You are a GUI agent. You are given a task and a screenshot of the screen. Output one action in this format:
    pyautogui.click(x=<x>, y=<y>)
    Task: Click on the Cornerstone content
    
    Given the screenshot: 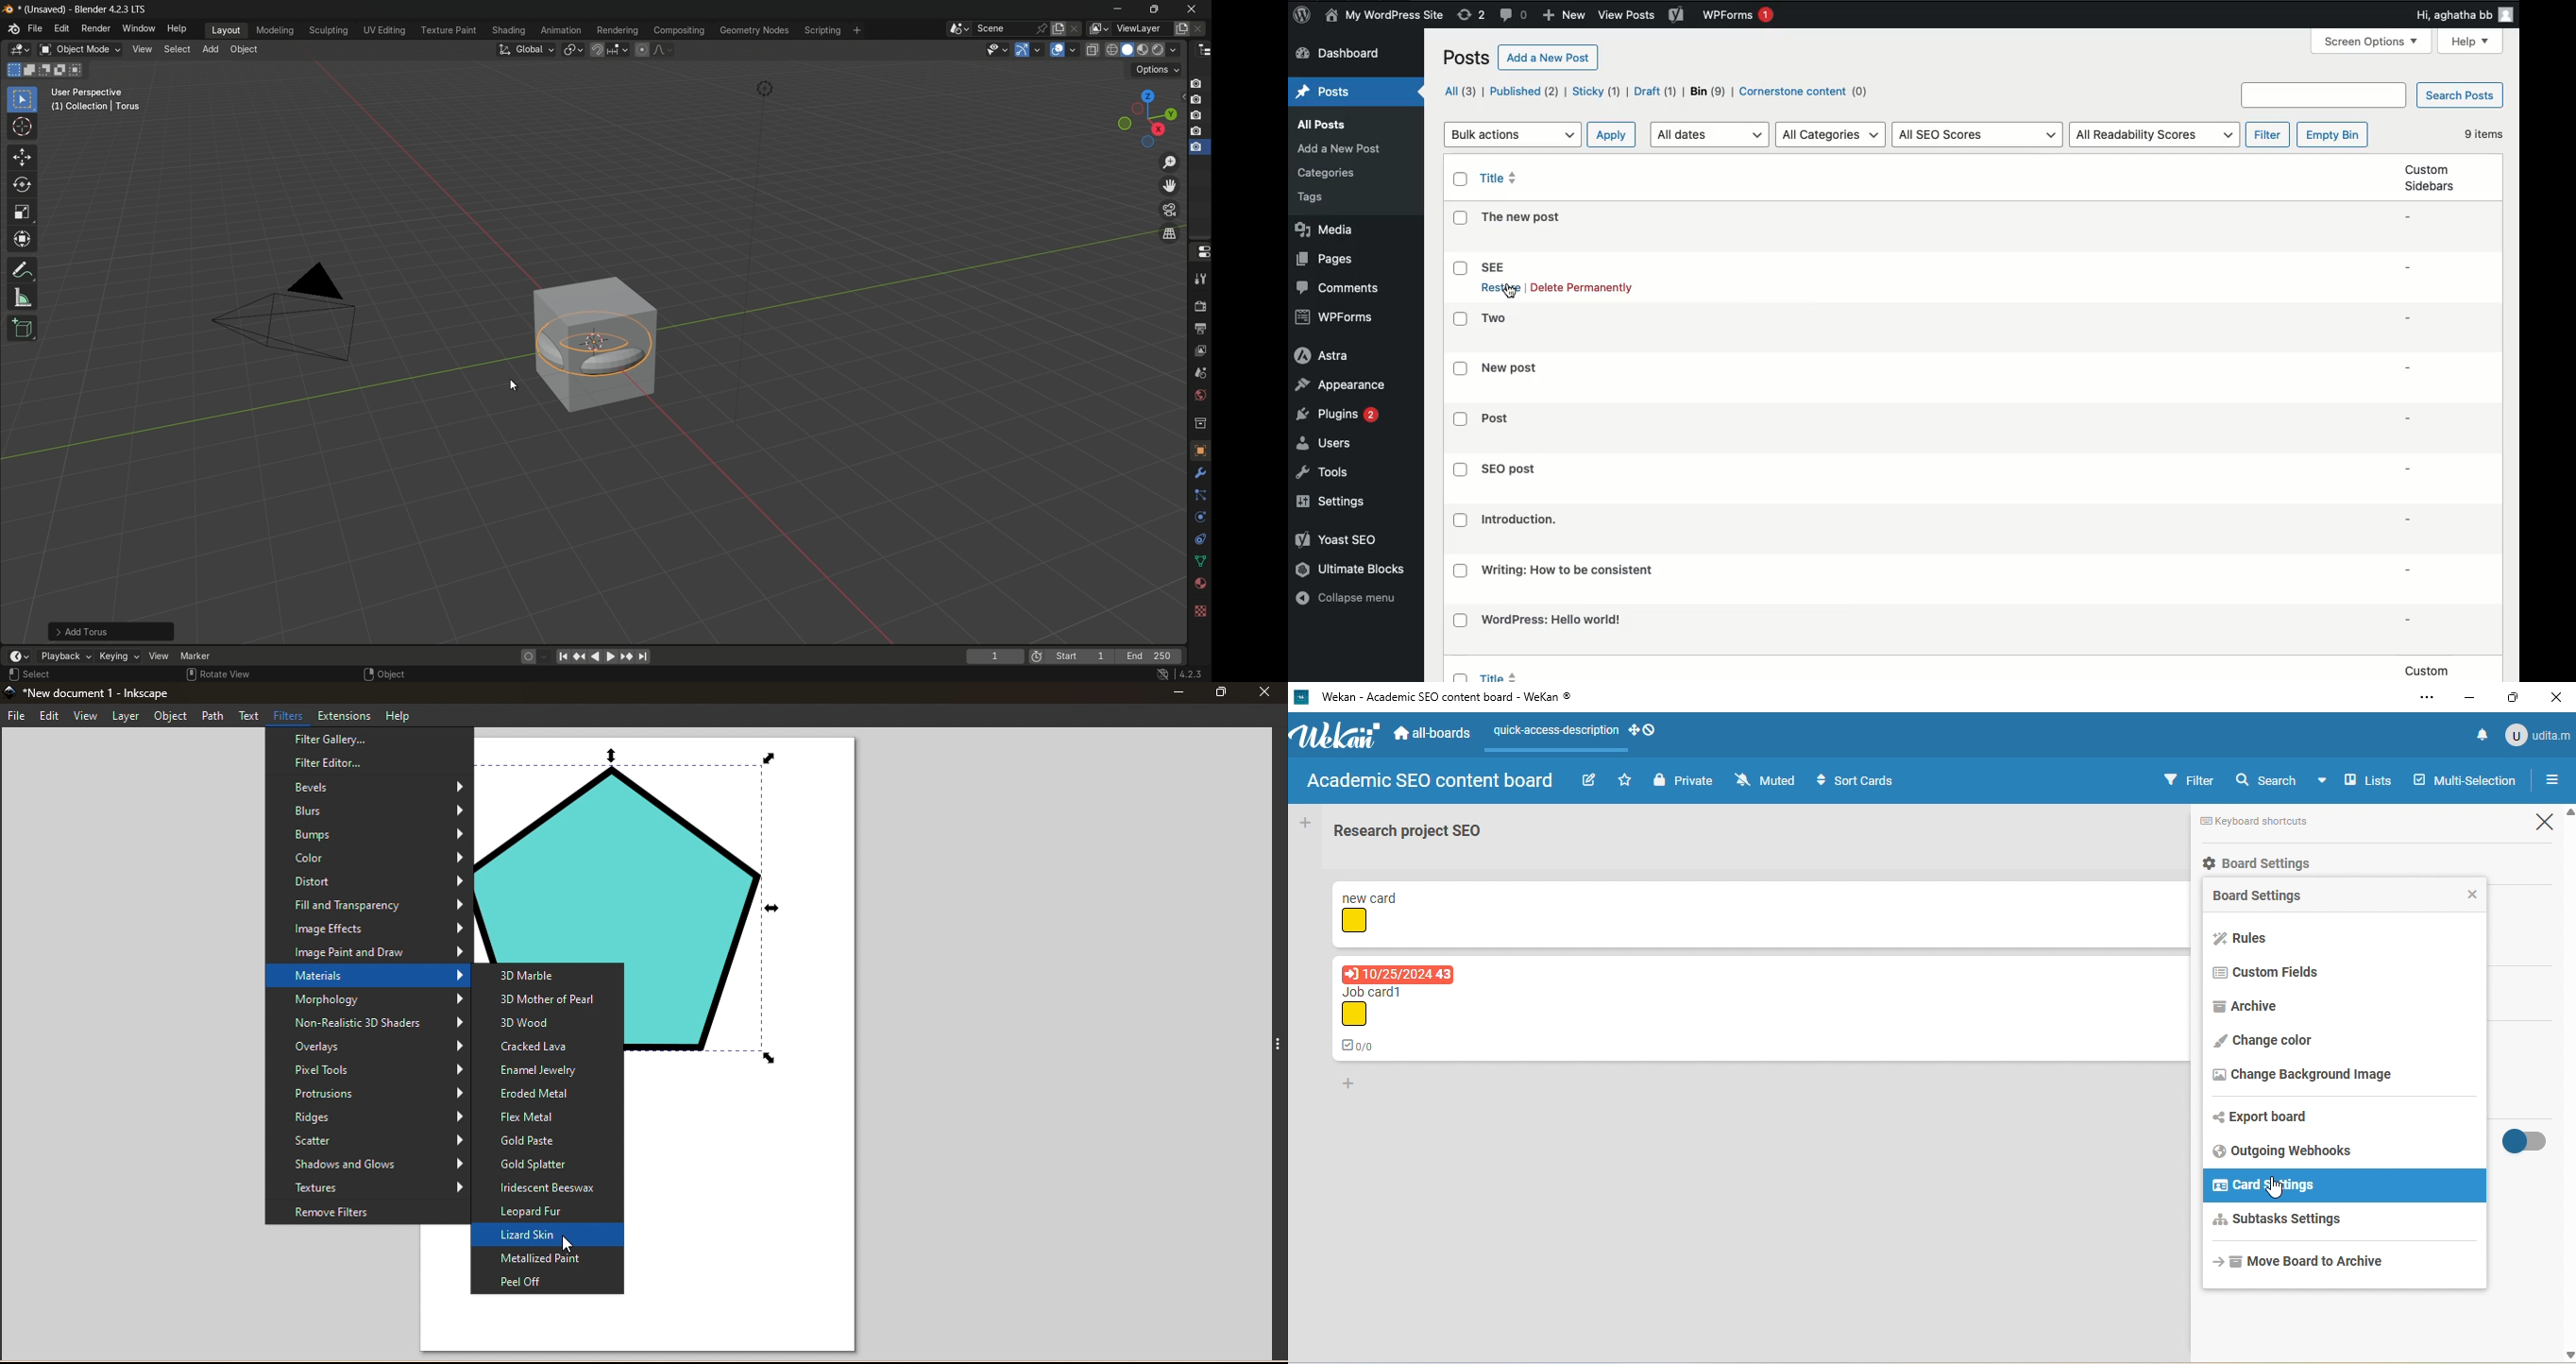 What is the action you would take?
    pyautogui.click(x=1805, y=91)
    